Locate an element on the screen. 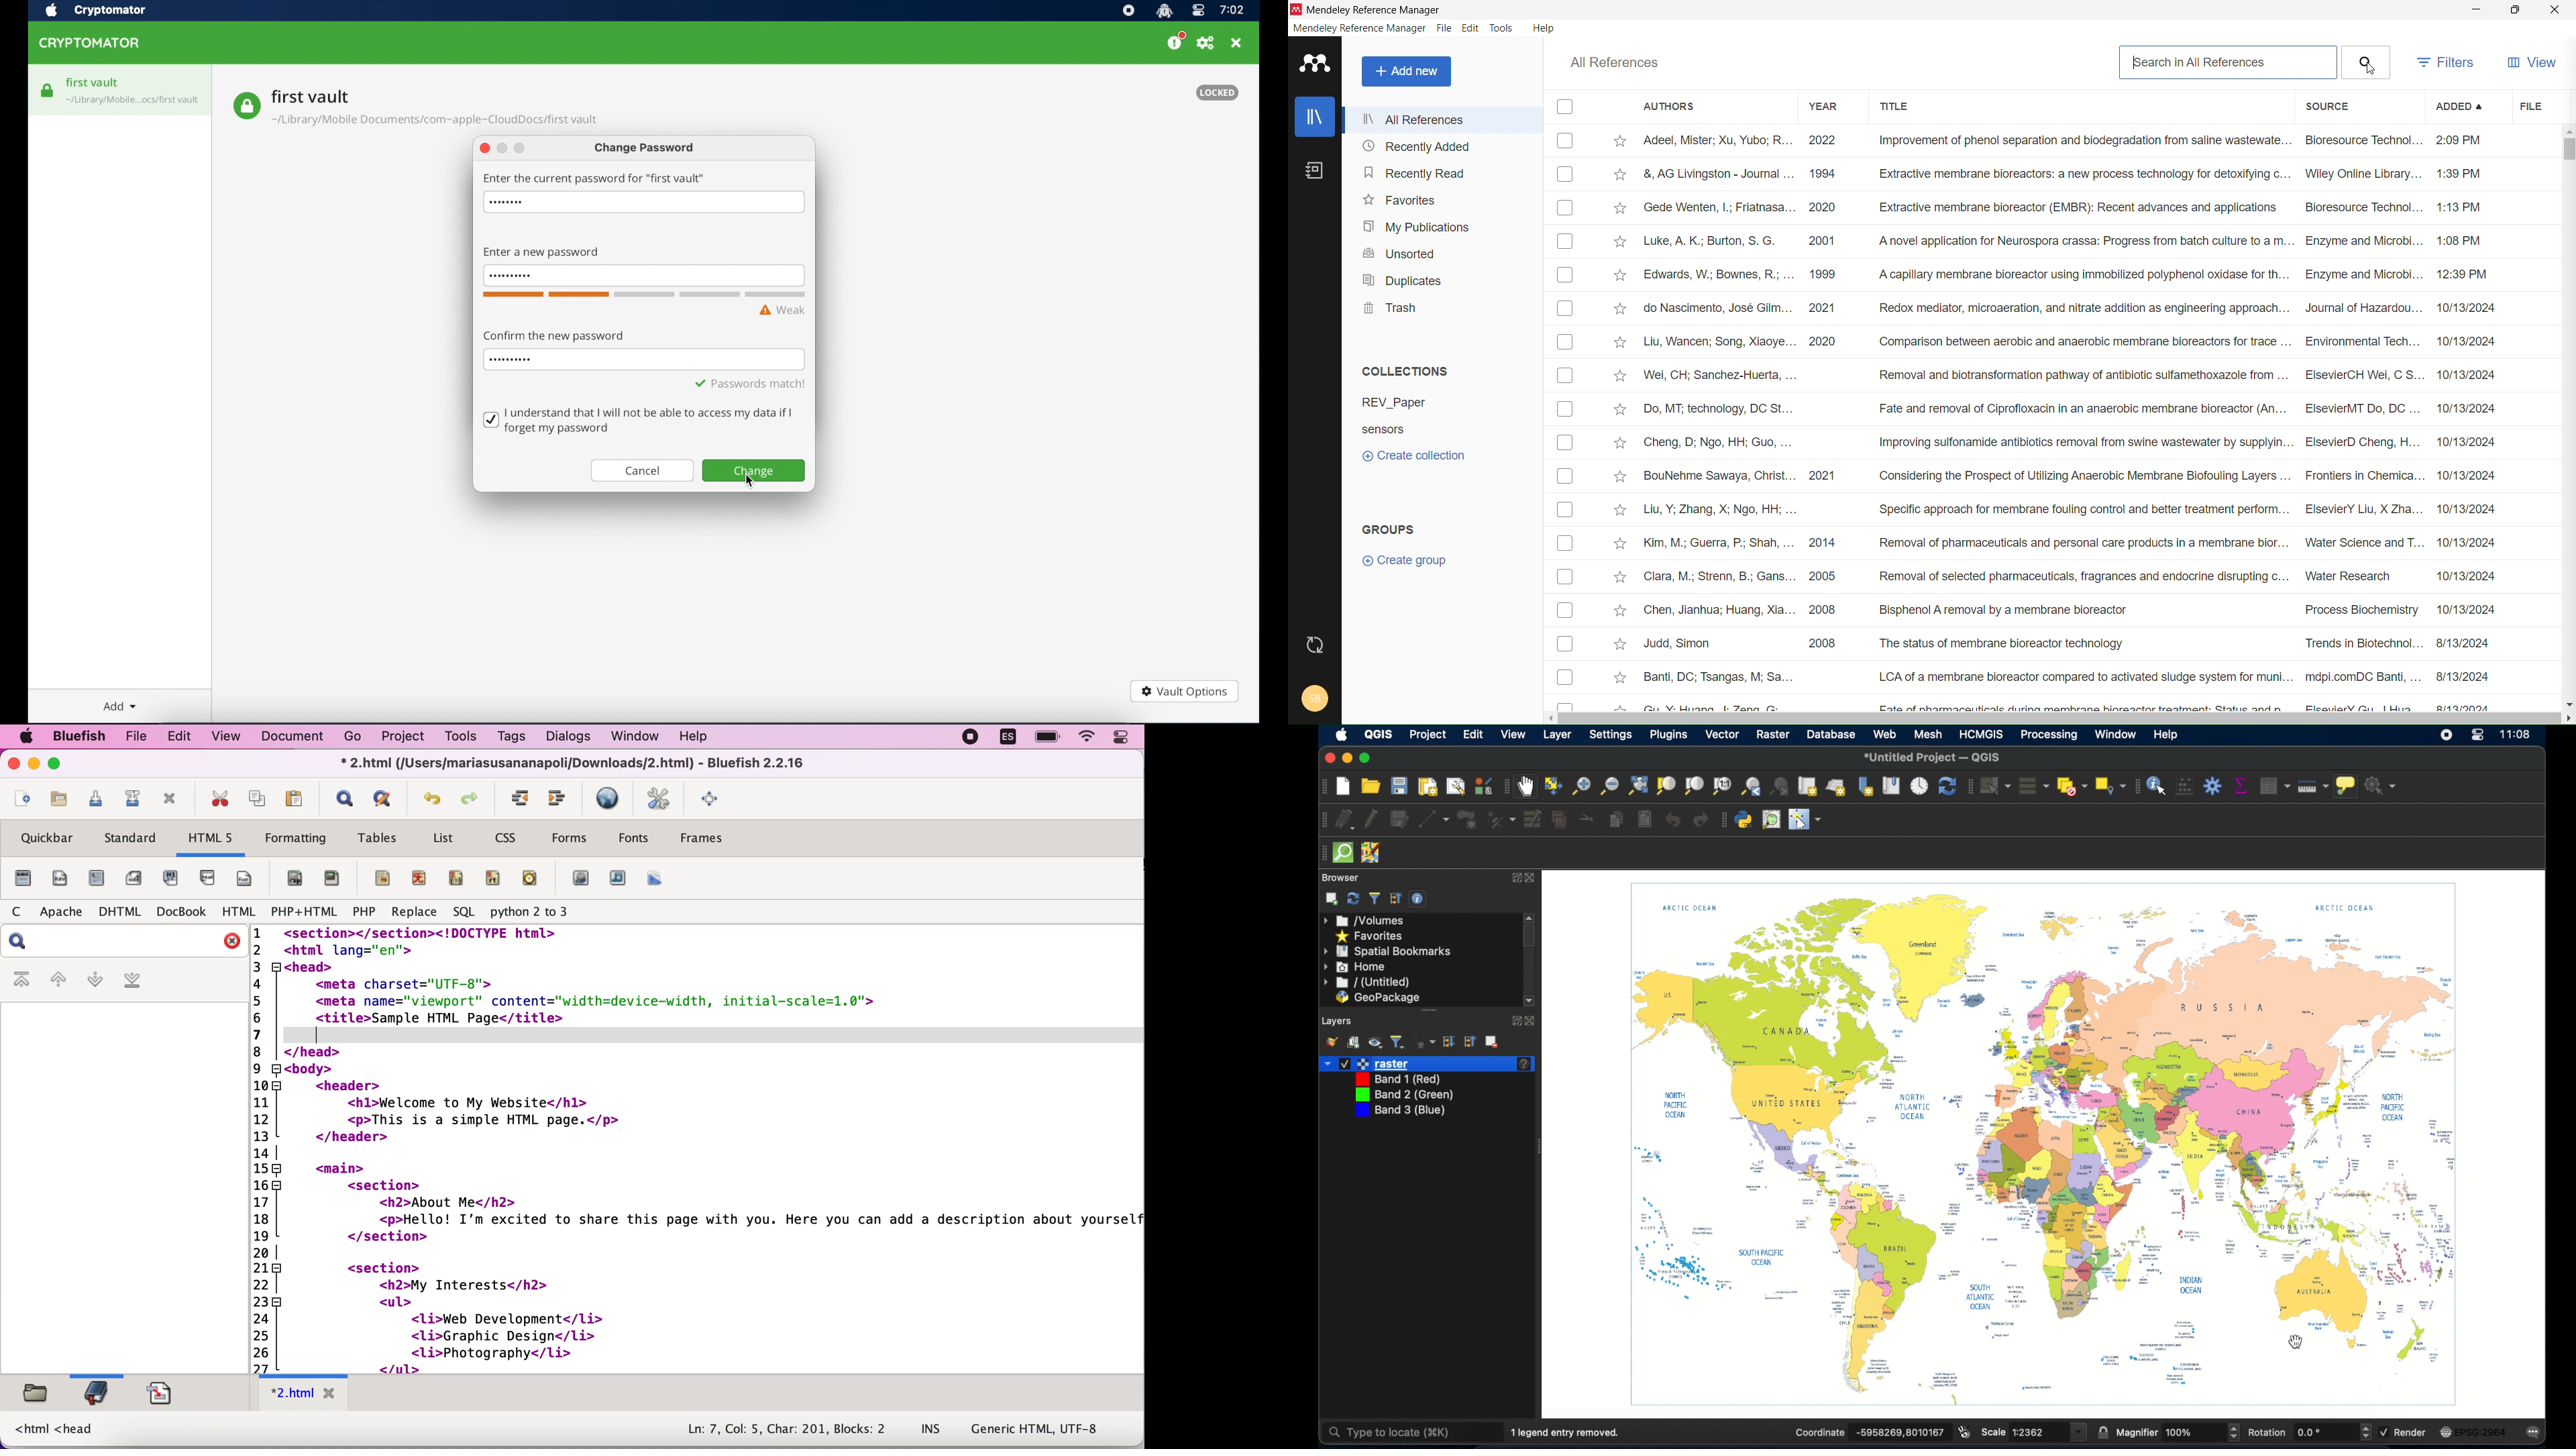  new print layout is located at coordinates (1428, 786).